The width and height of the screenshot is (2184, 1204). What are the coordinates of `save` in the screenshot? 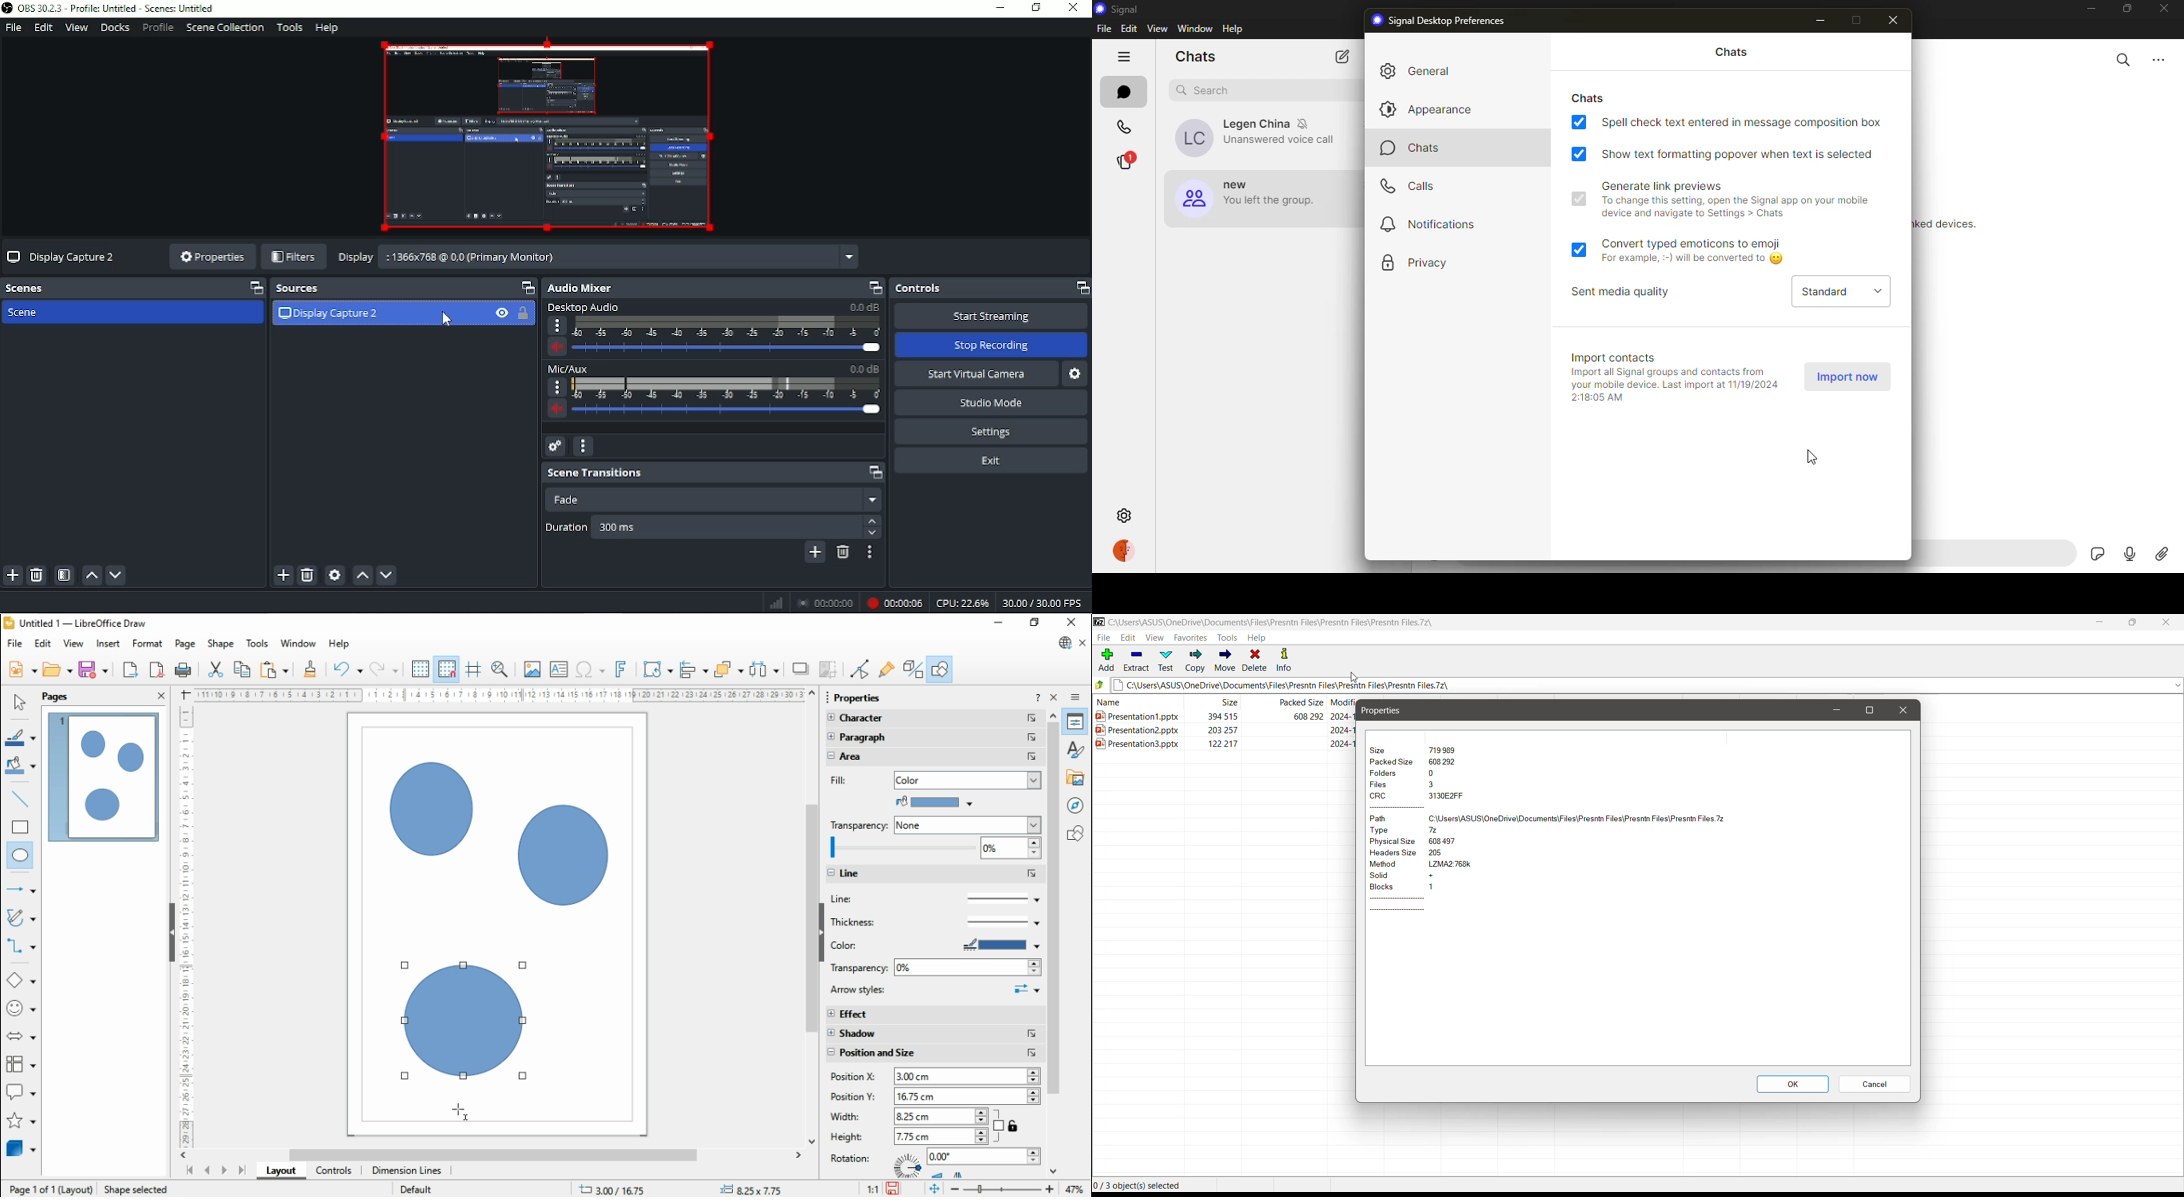 It's located at (895, 1189).